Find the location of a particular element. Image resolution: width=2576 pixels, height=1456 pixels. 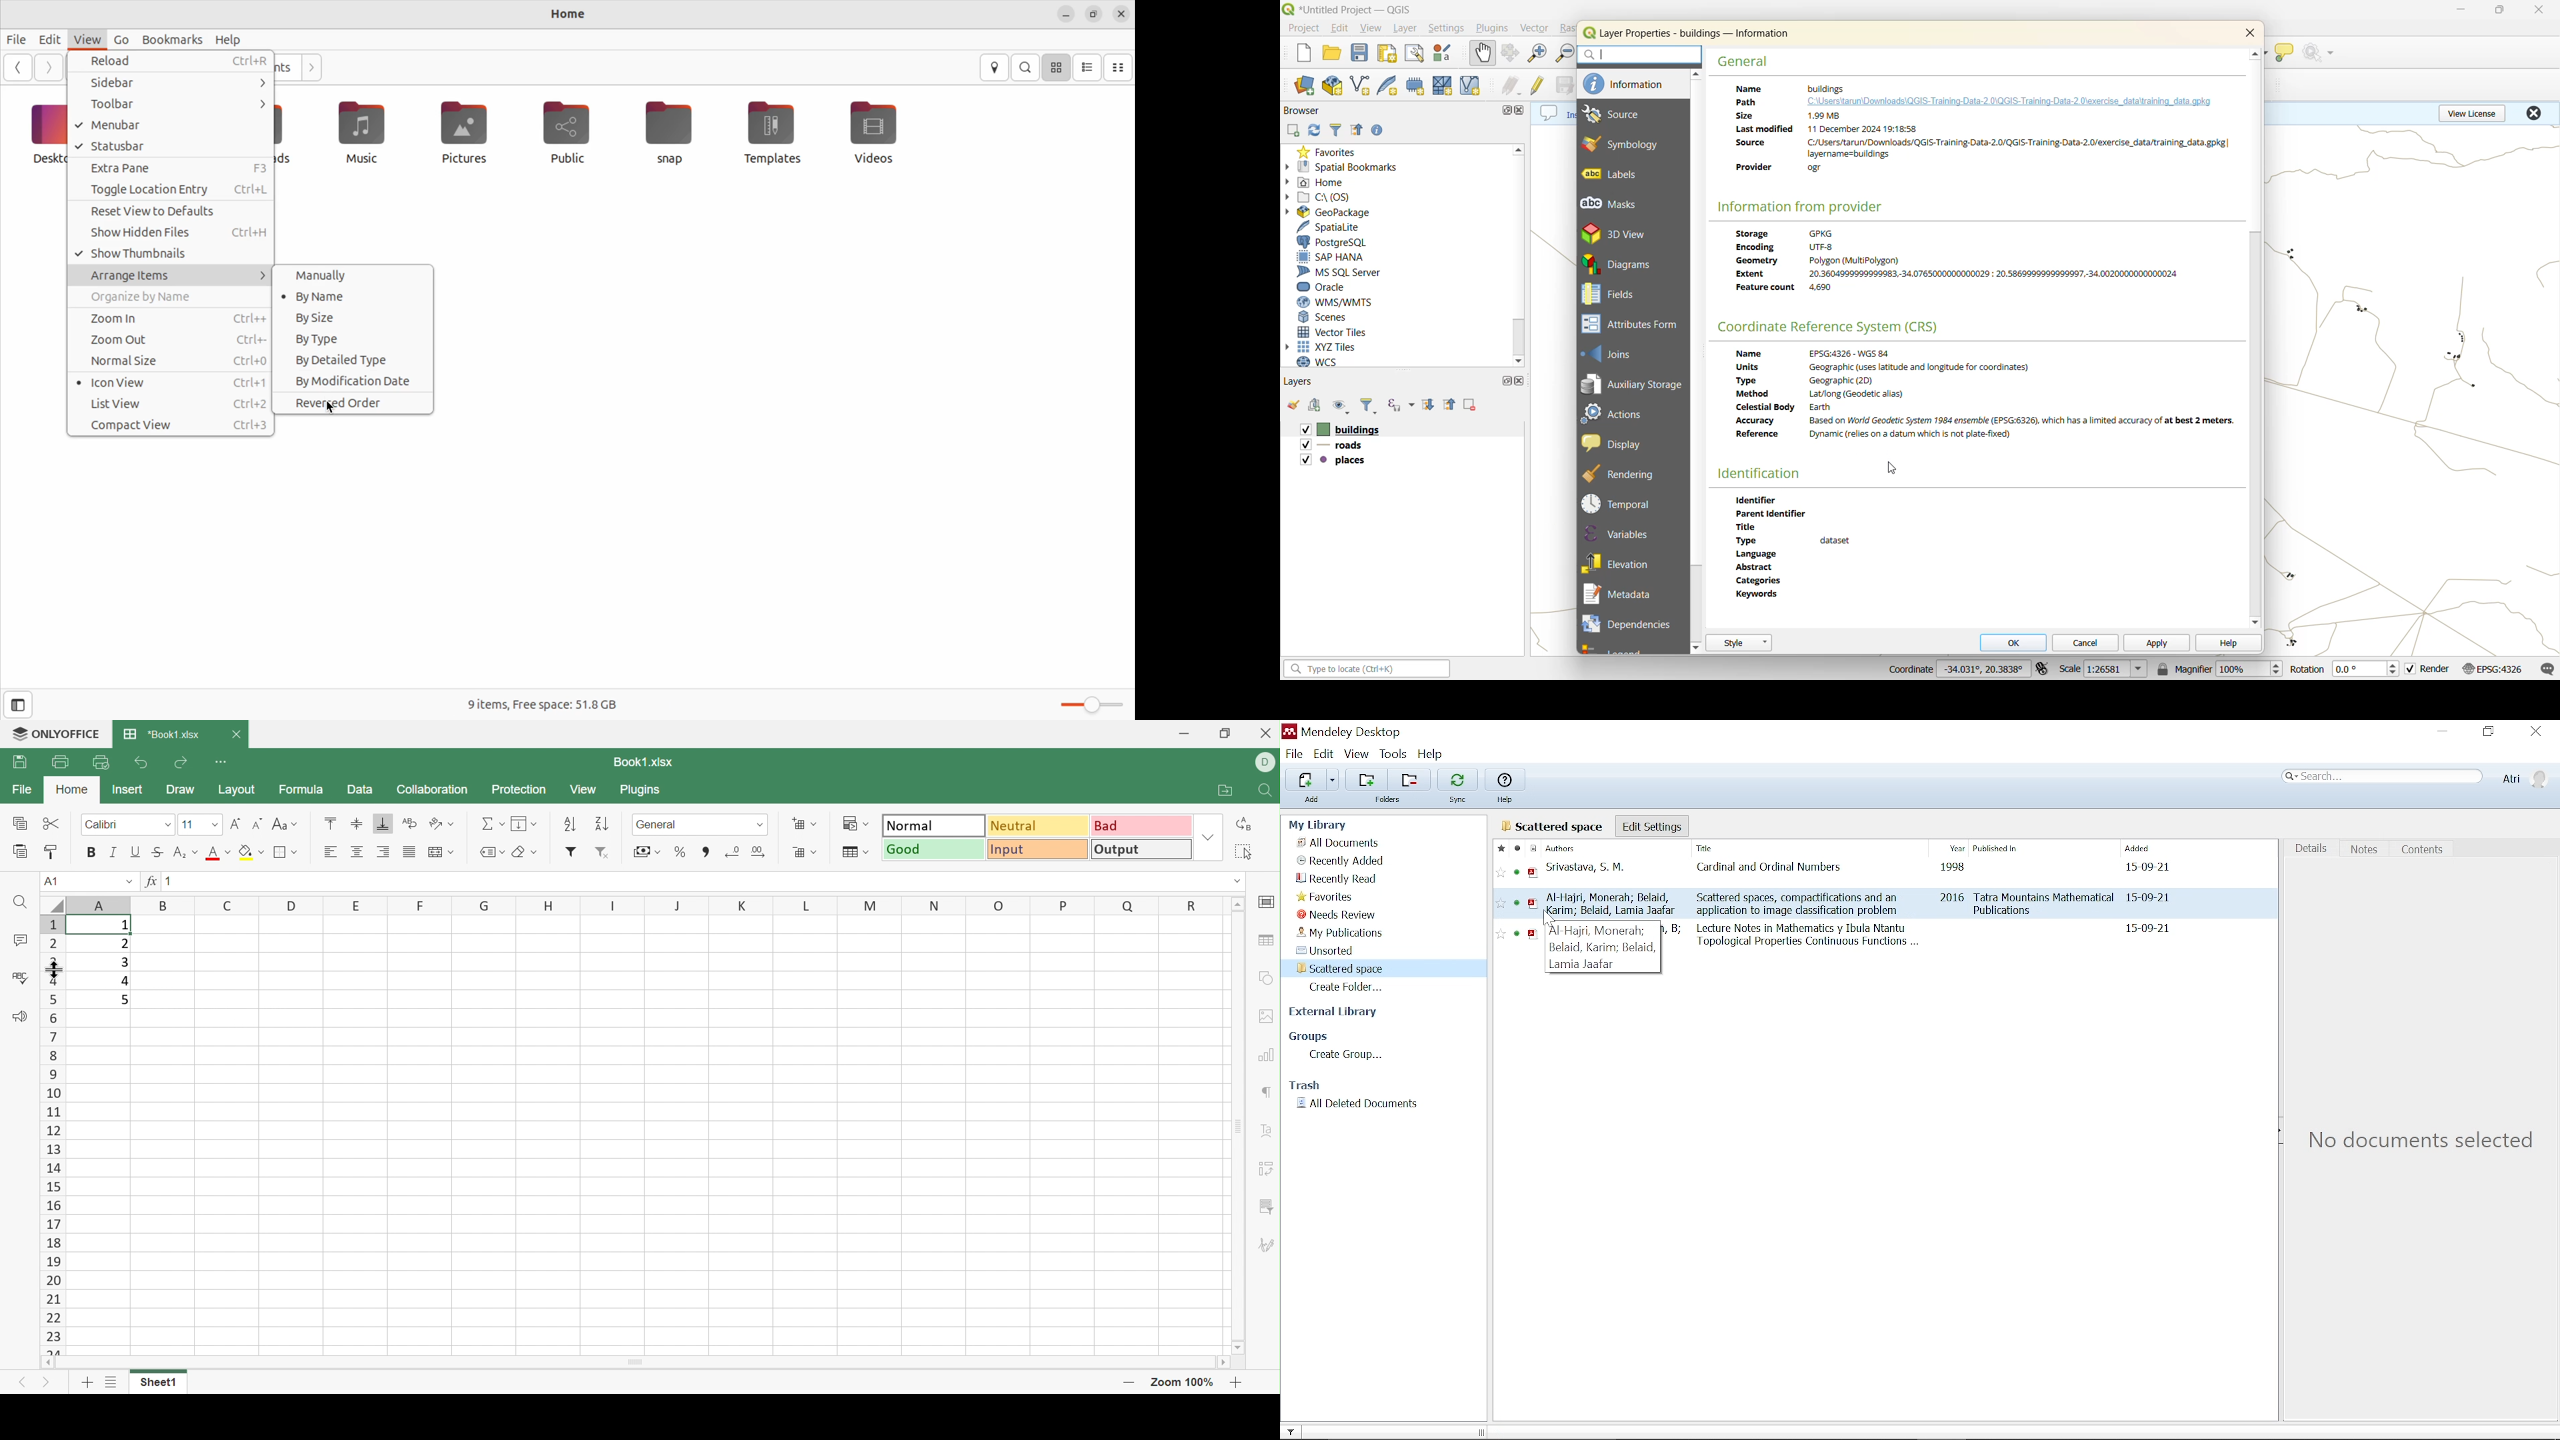

Profile is located at coordinates (2524, 779).